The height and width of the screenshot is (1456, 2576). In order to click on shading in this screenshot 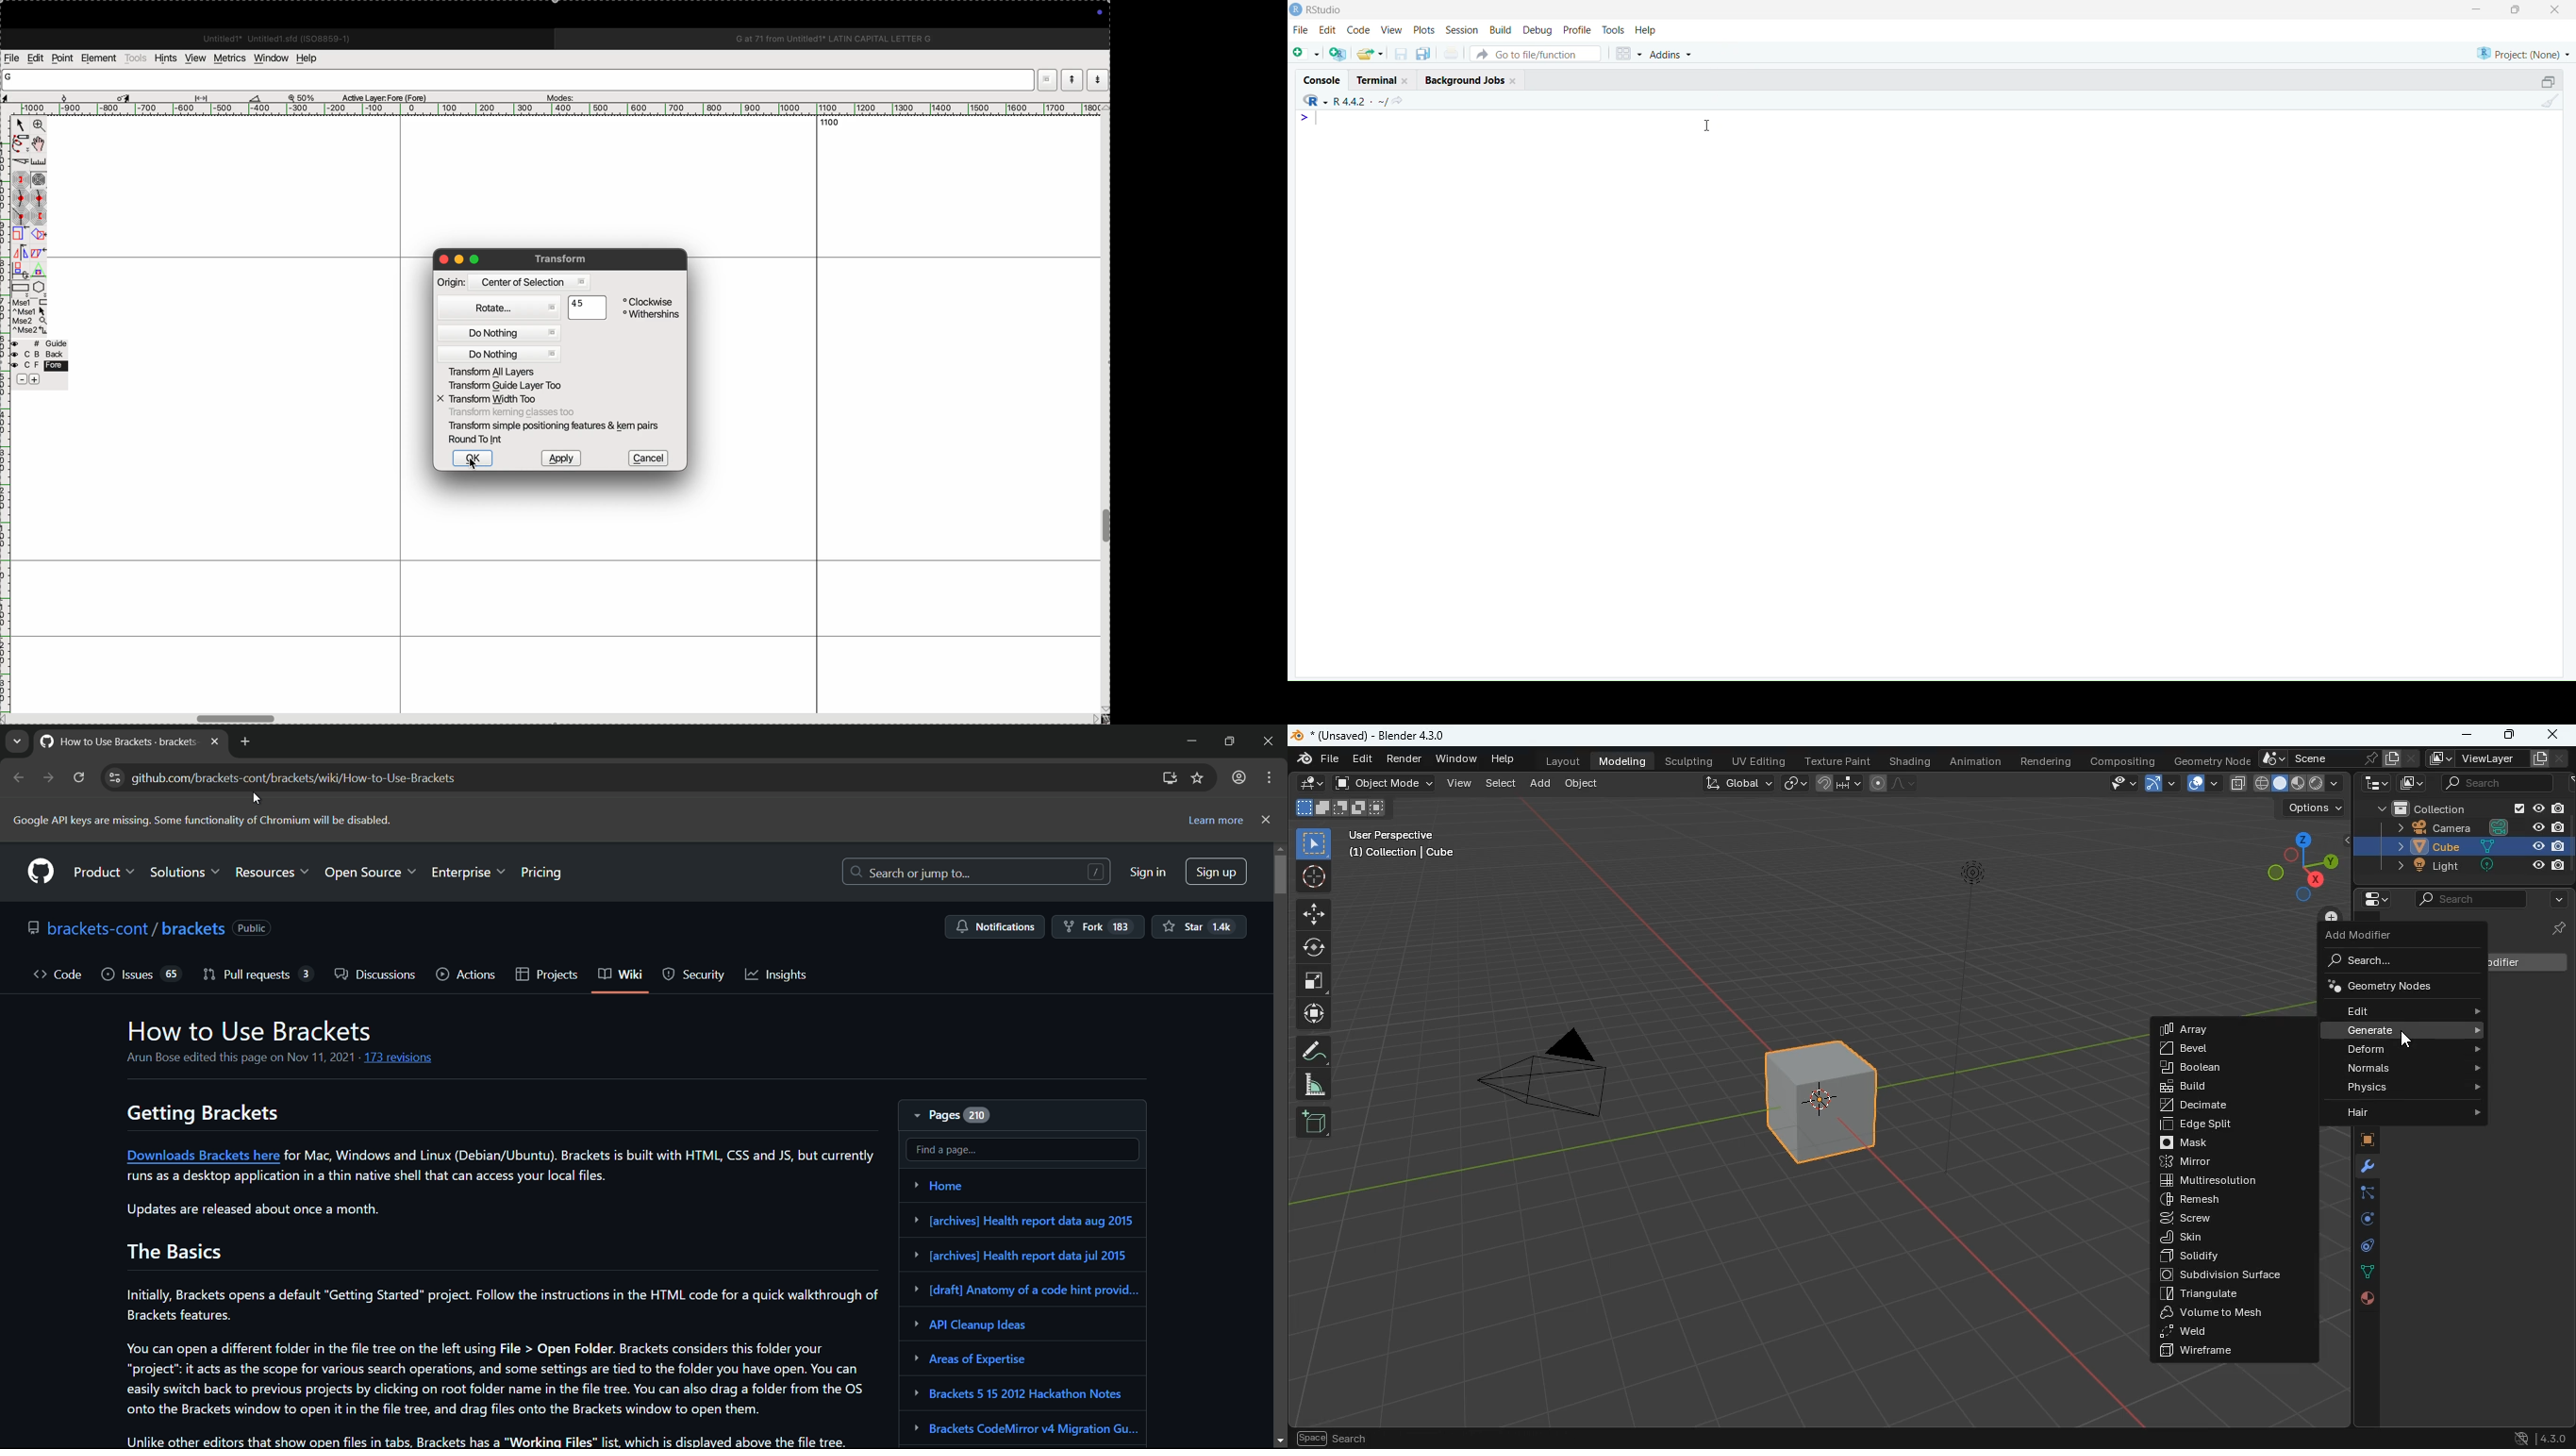, I will do `click(1910, 761)`.